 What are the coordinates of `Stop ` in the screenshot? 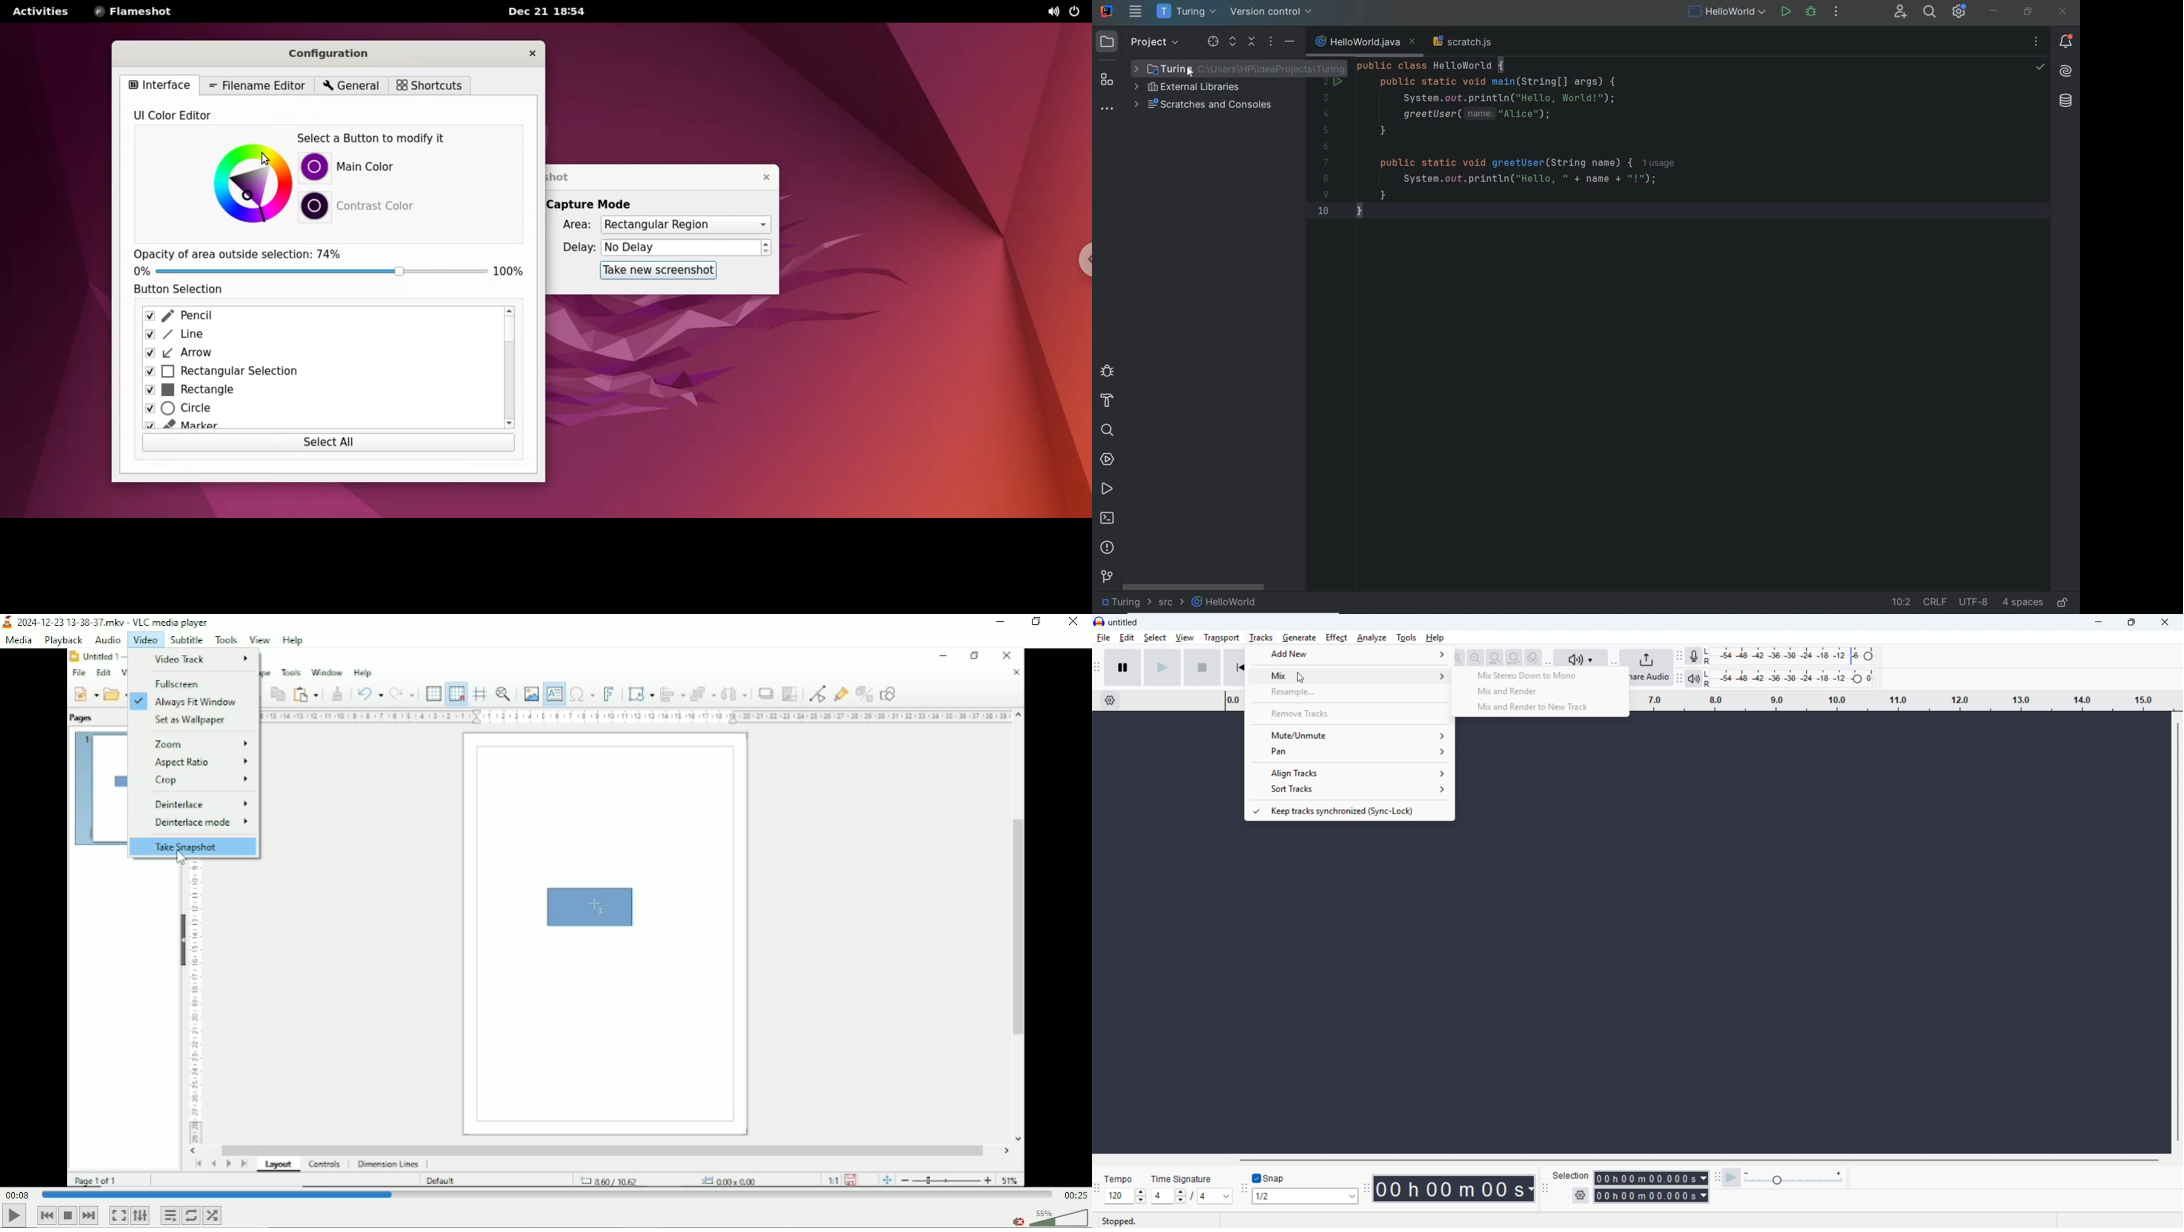 It's located at (1203, 667).